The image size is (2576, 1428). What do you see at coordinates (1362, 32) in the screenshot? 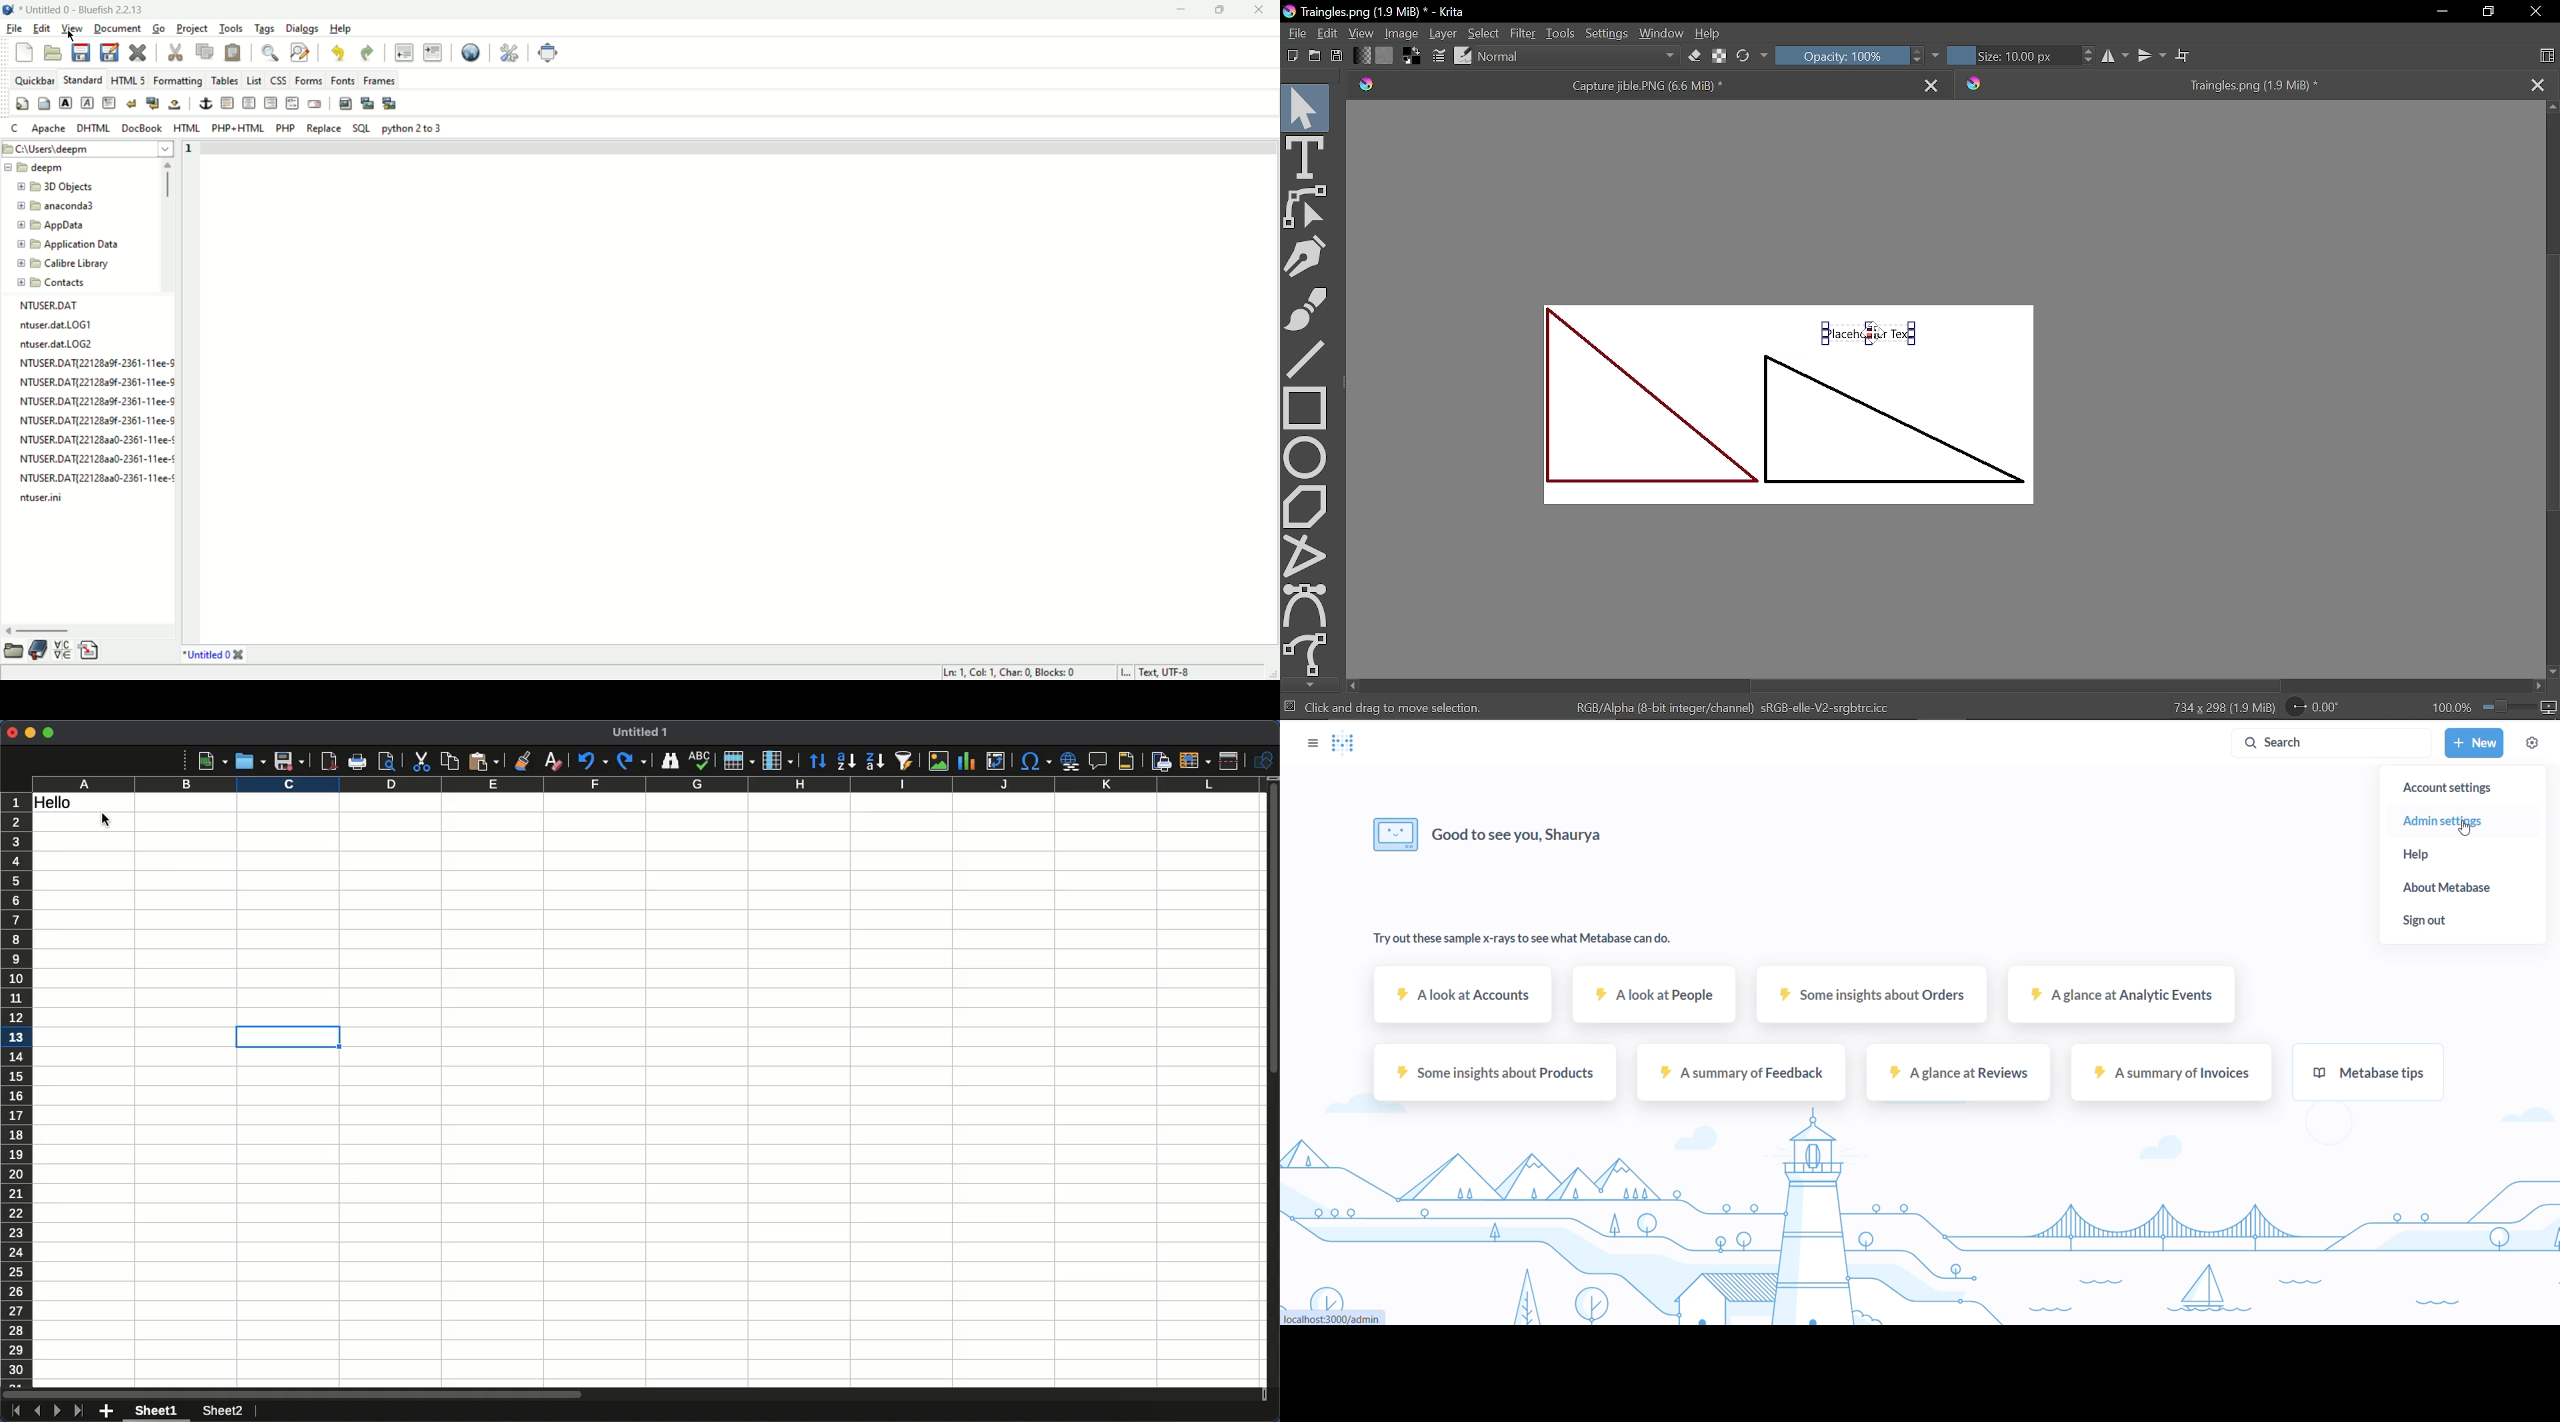
I see `View` at bounding box center [1362, 32].